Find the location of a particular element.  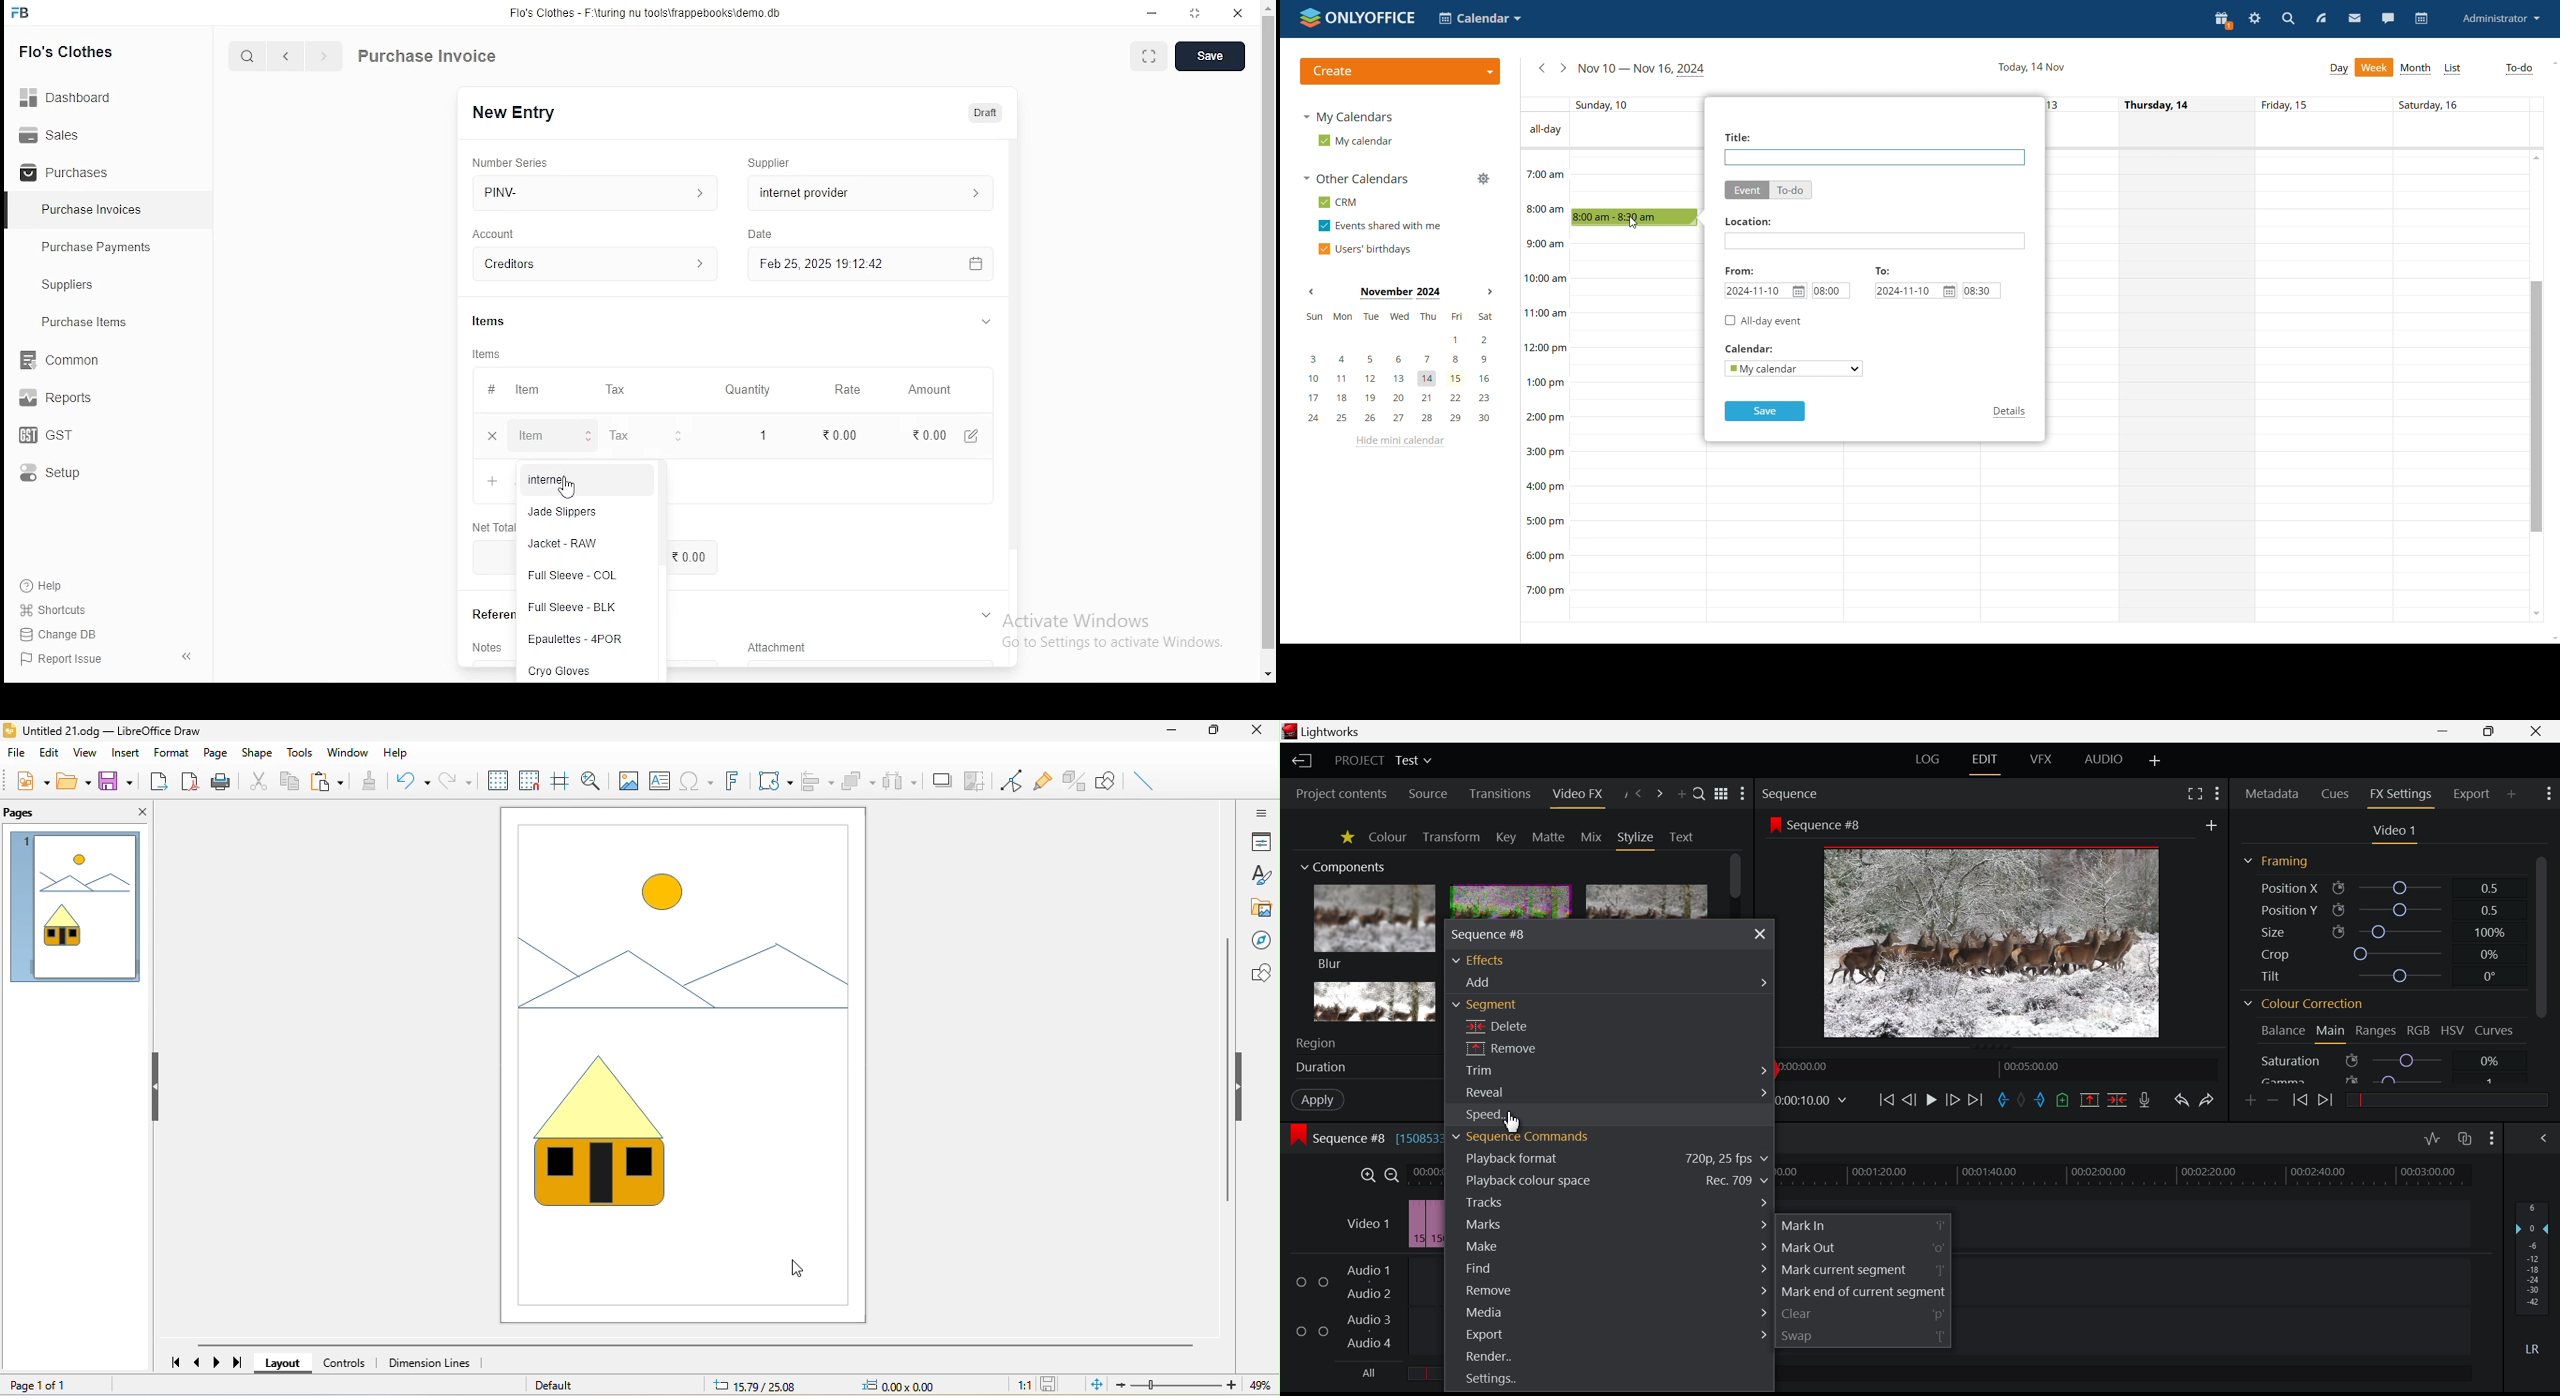

image is located at coordinates (628, 781).